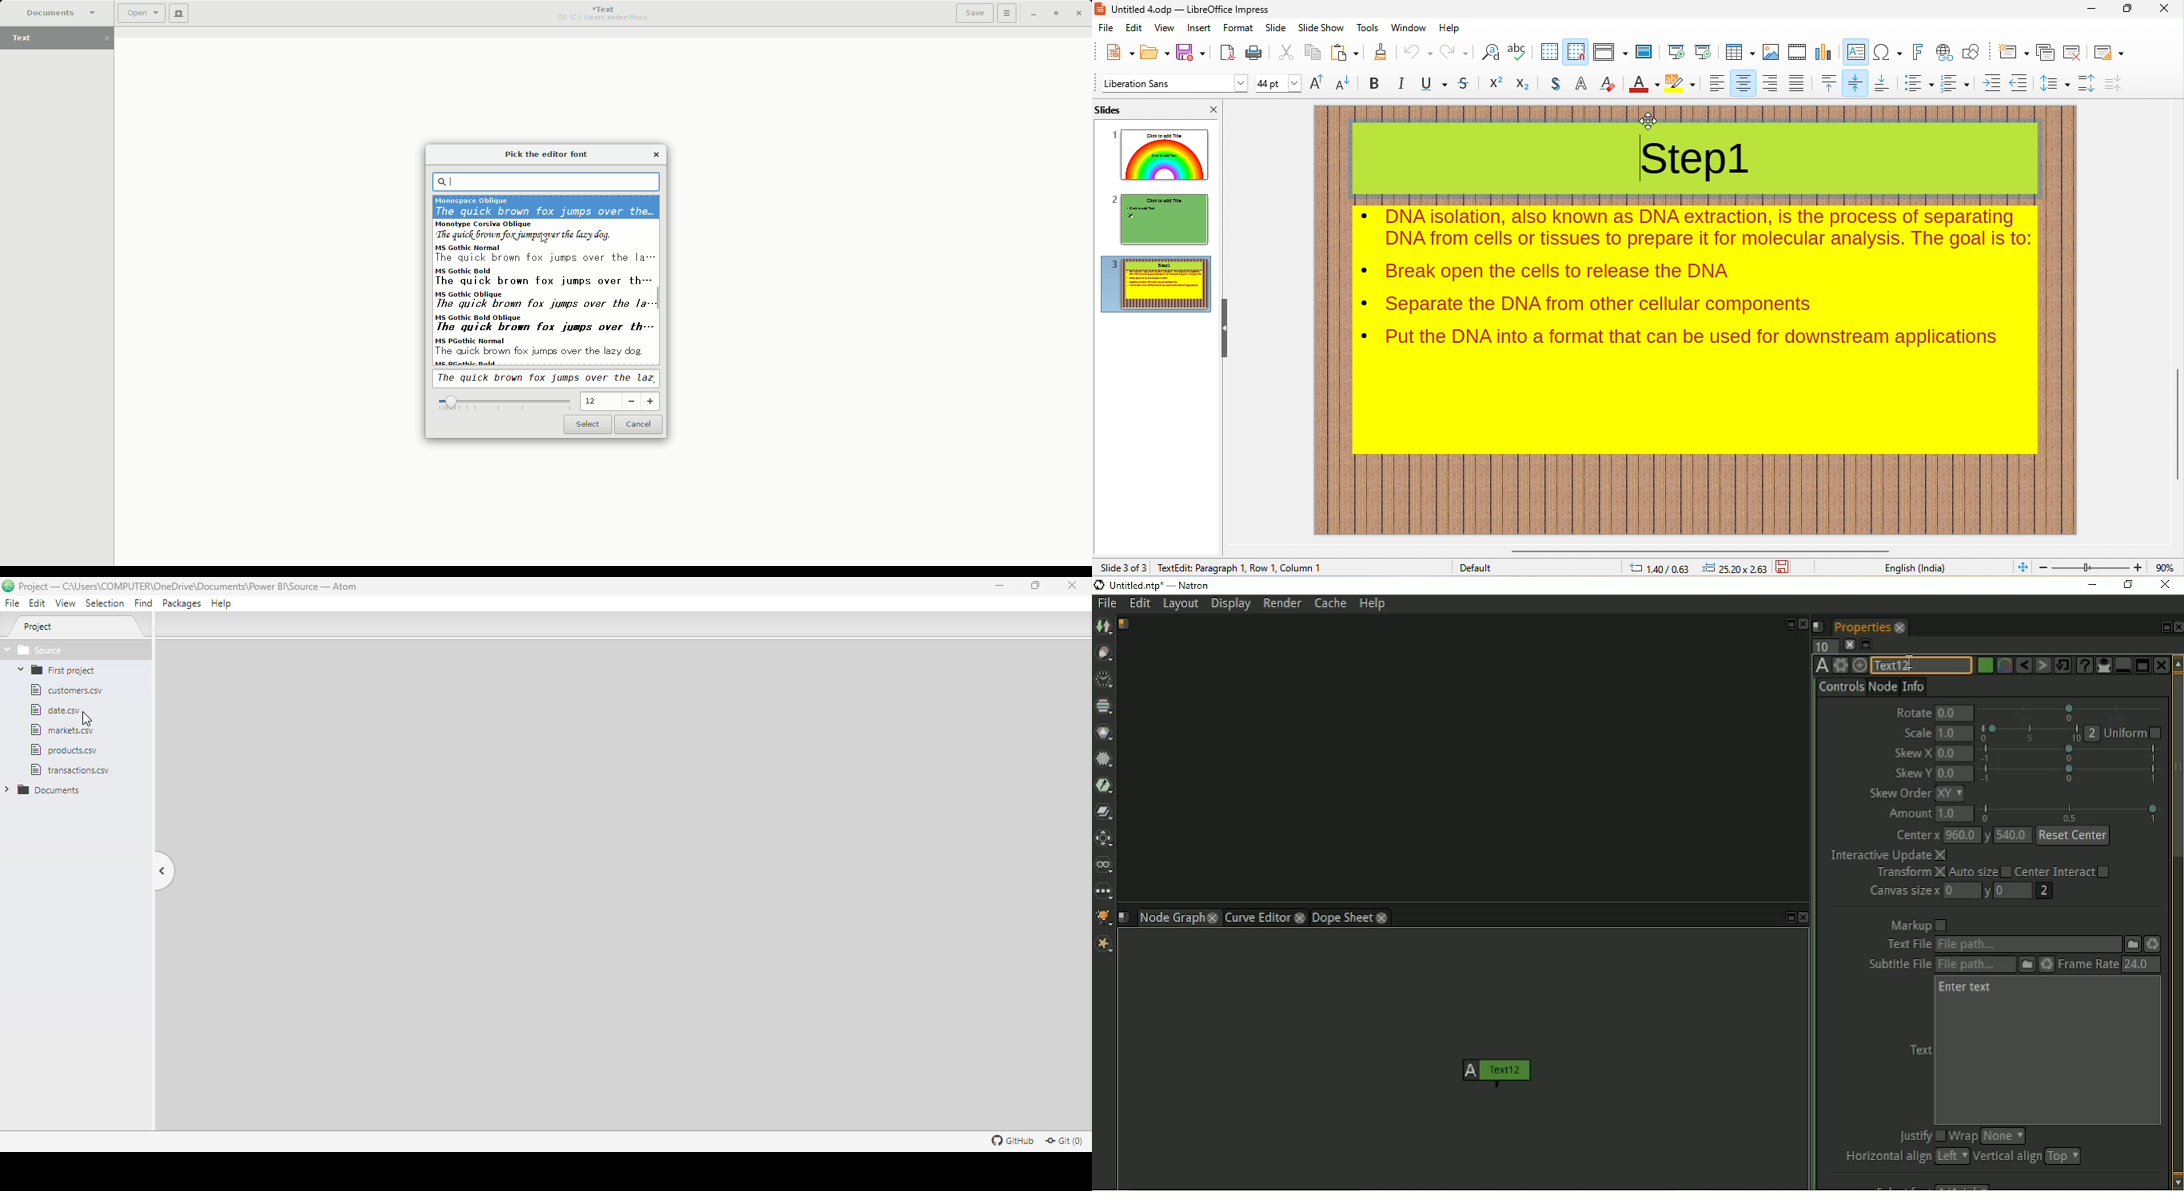 Image resolution: width=2184 pixels, height=1204 pixels. What do you see at coordinates (2130, 8) in the screenshot?
I see `maximize` at bounding box center [2130, 8].